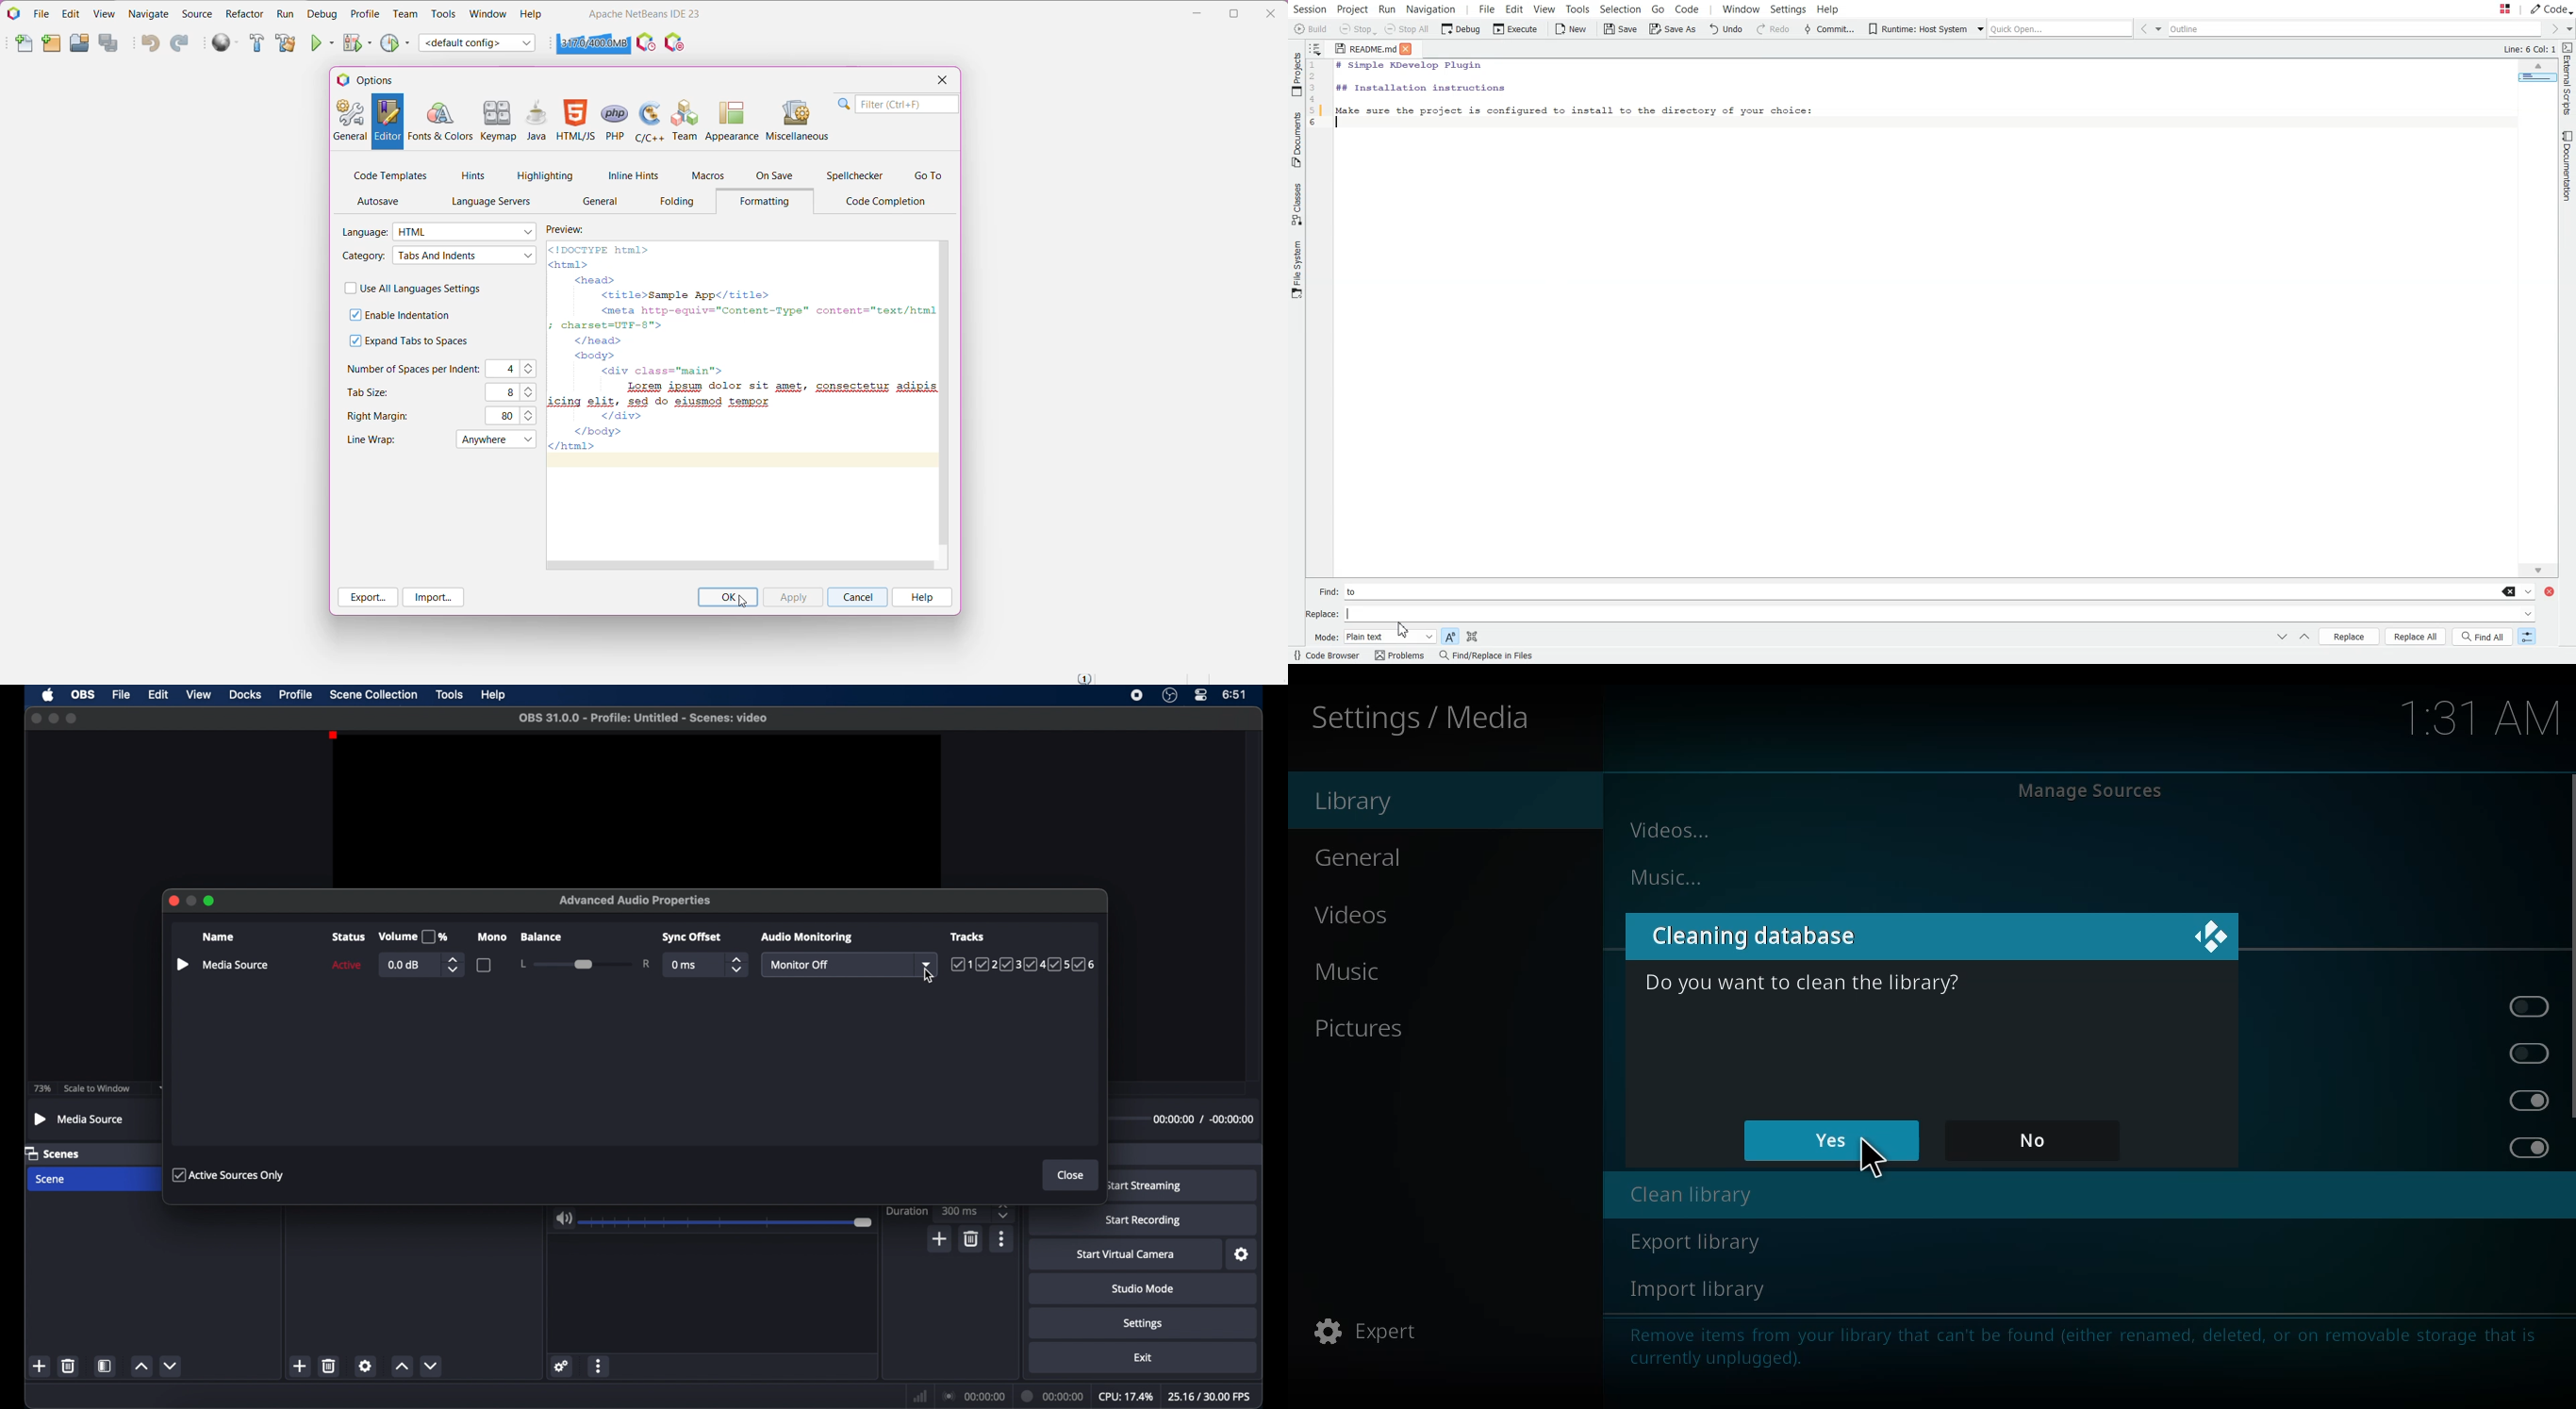 This screenshot has height=1428, width=2576. I want to click on delete, so click(972, 1239).